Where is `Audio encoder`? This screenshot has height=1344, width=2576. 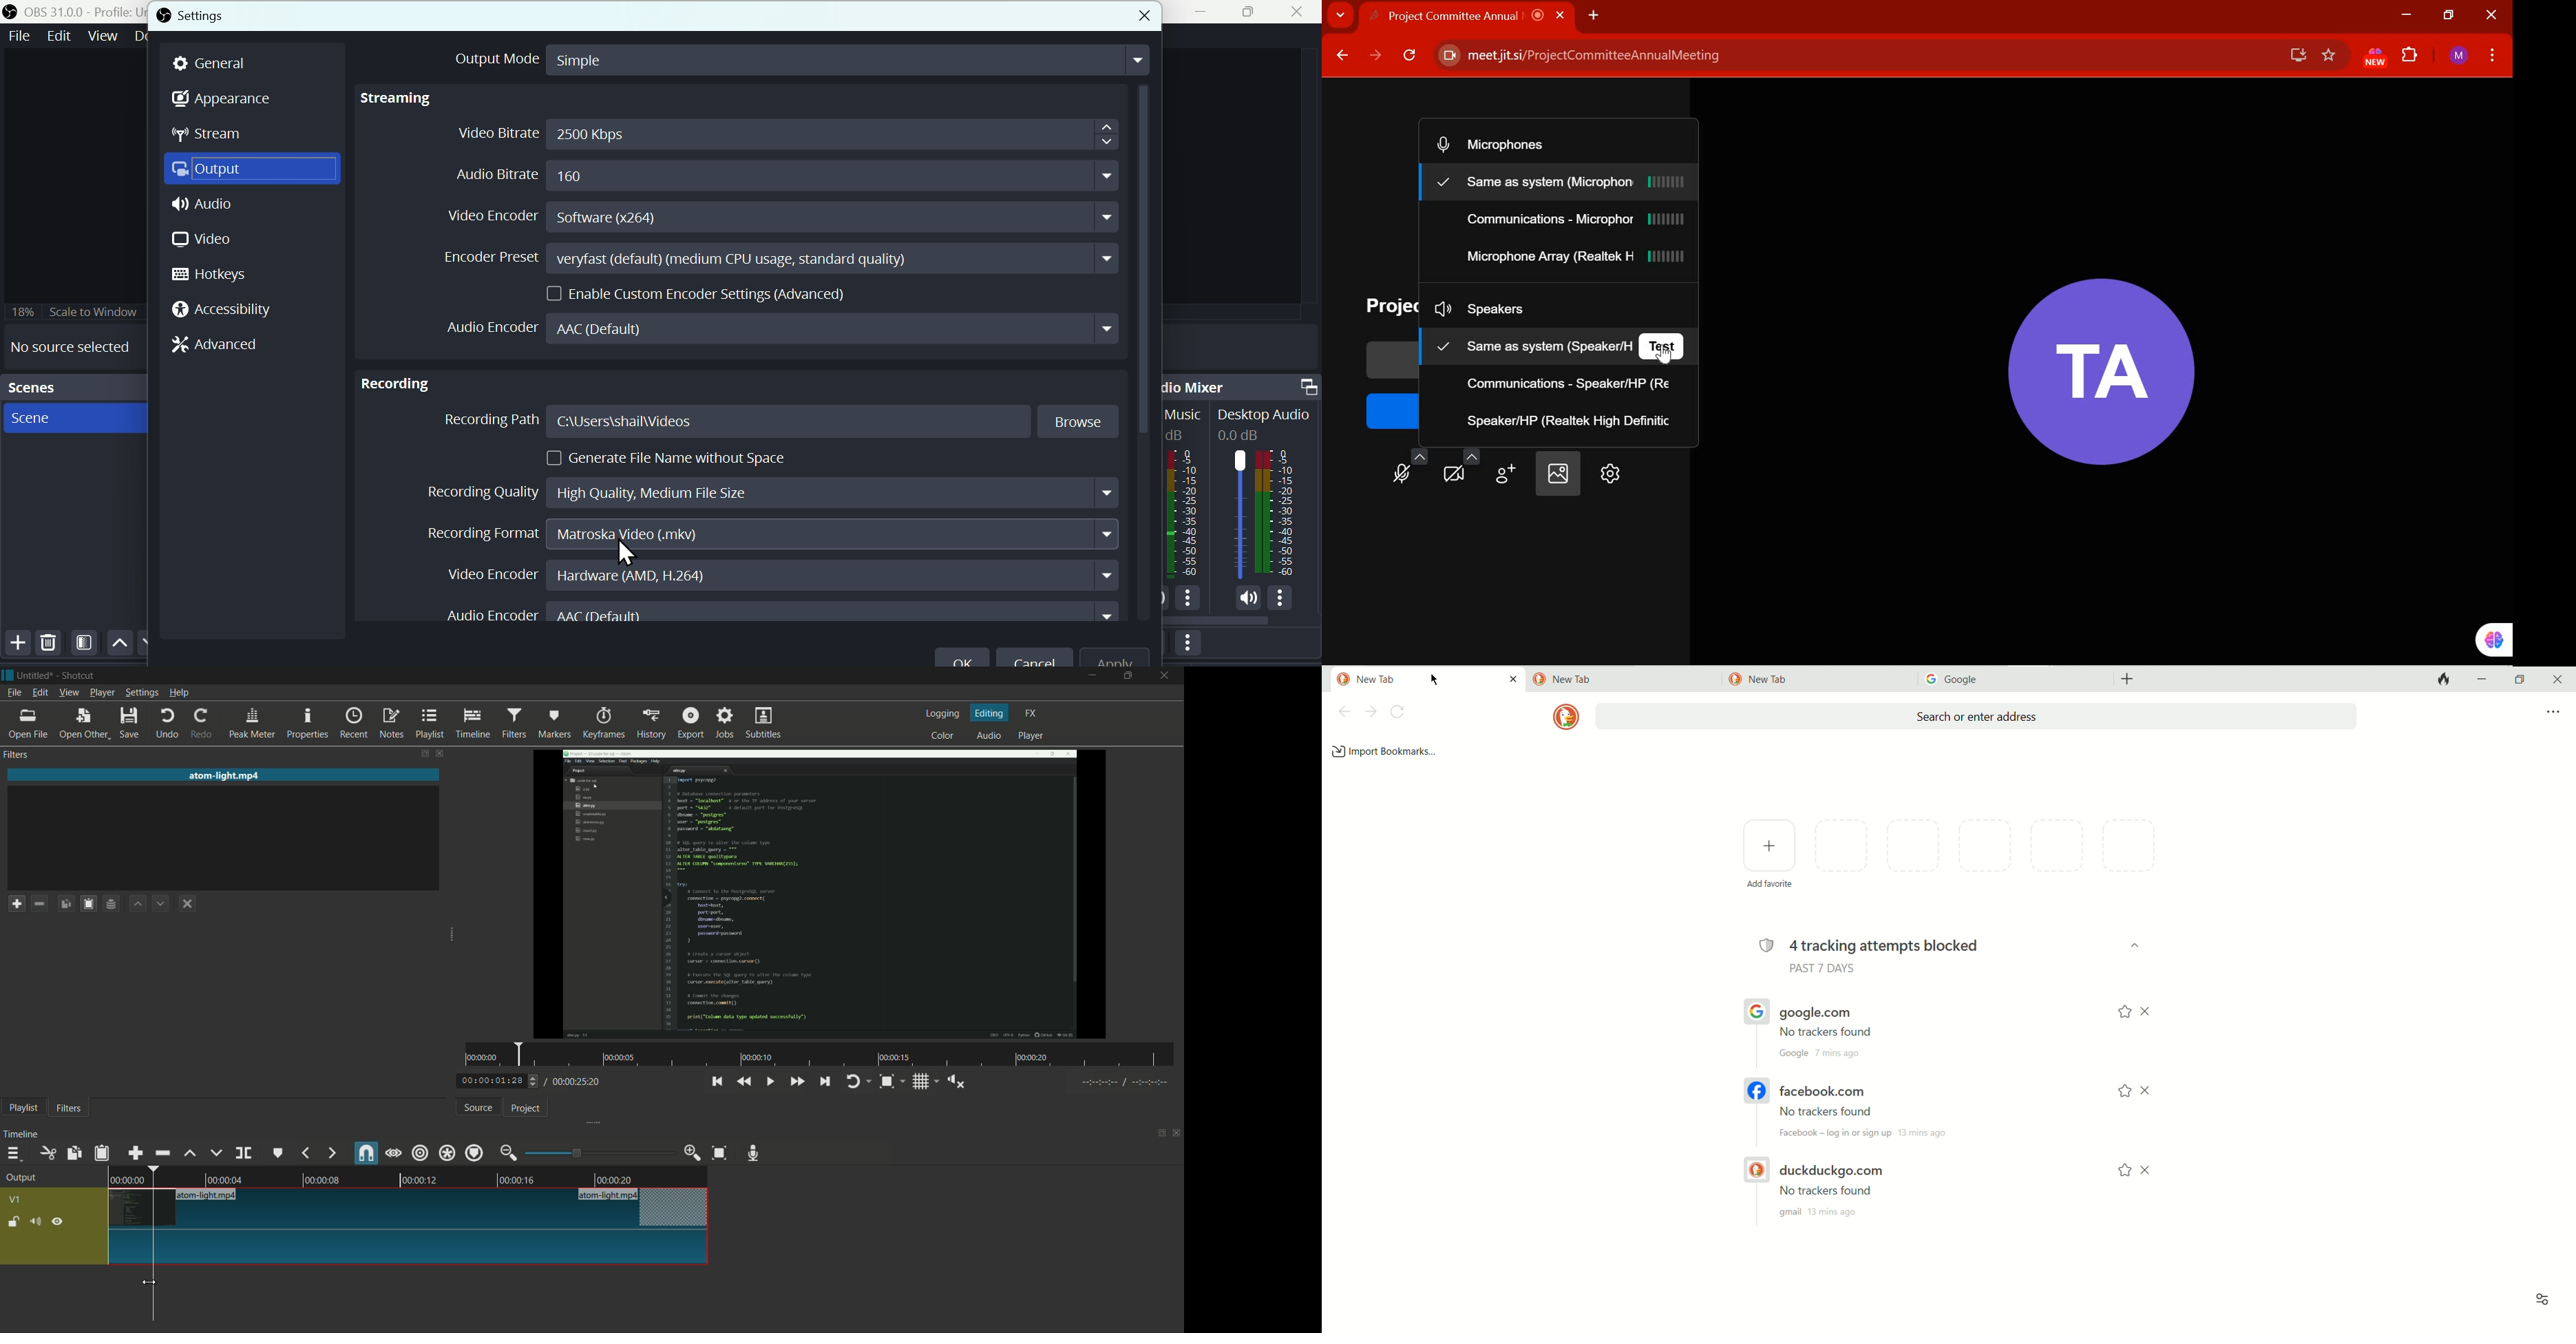 Audio encoder is located at coordinates (785, 328).